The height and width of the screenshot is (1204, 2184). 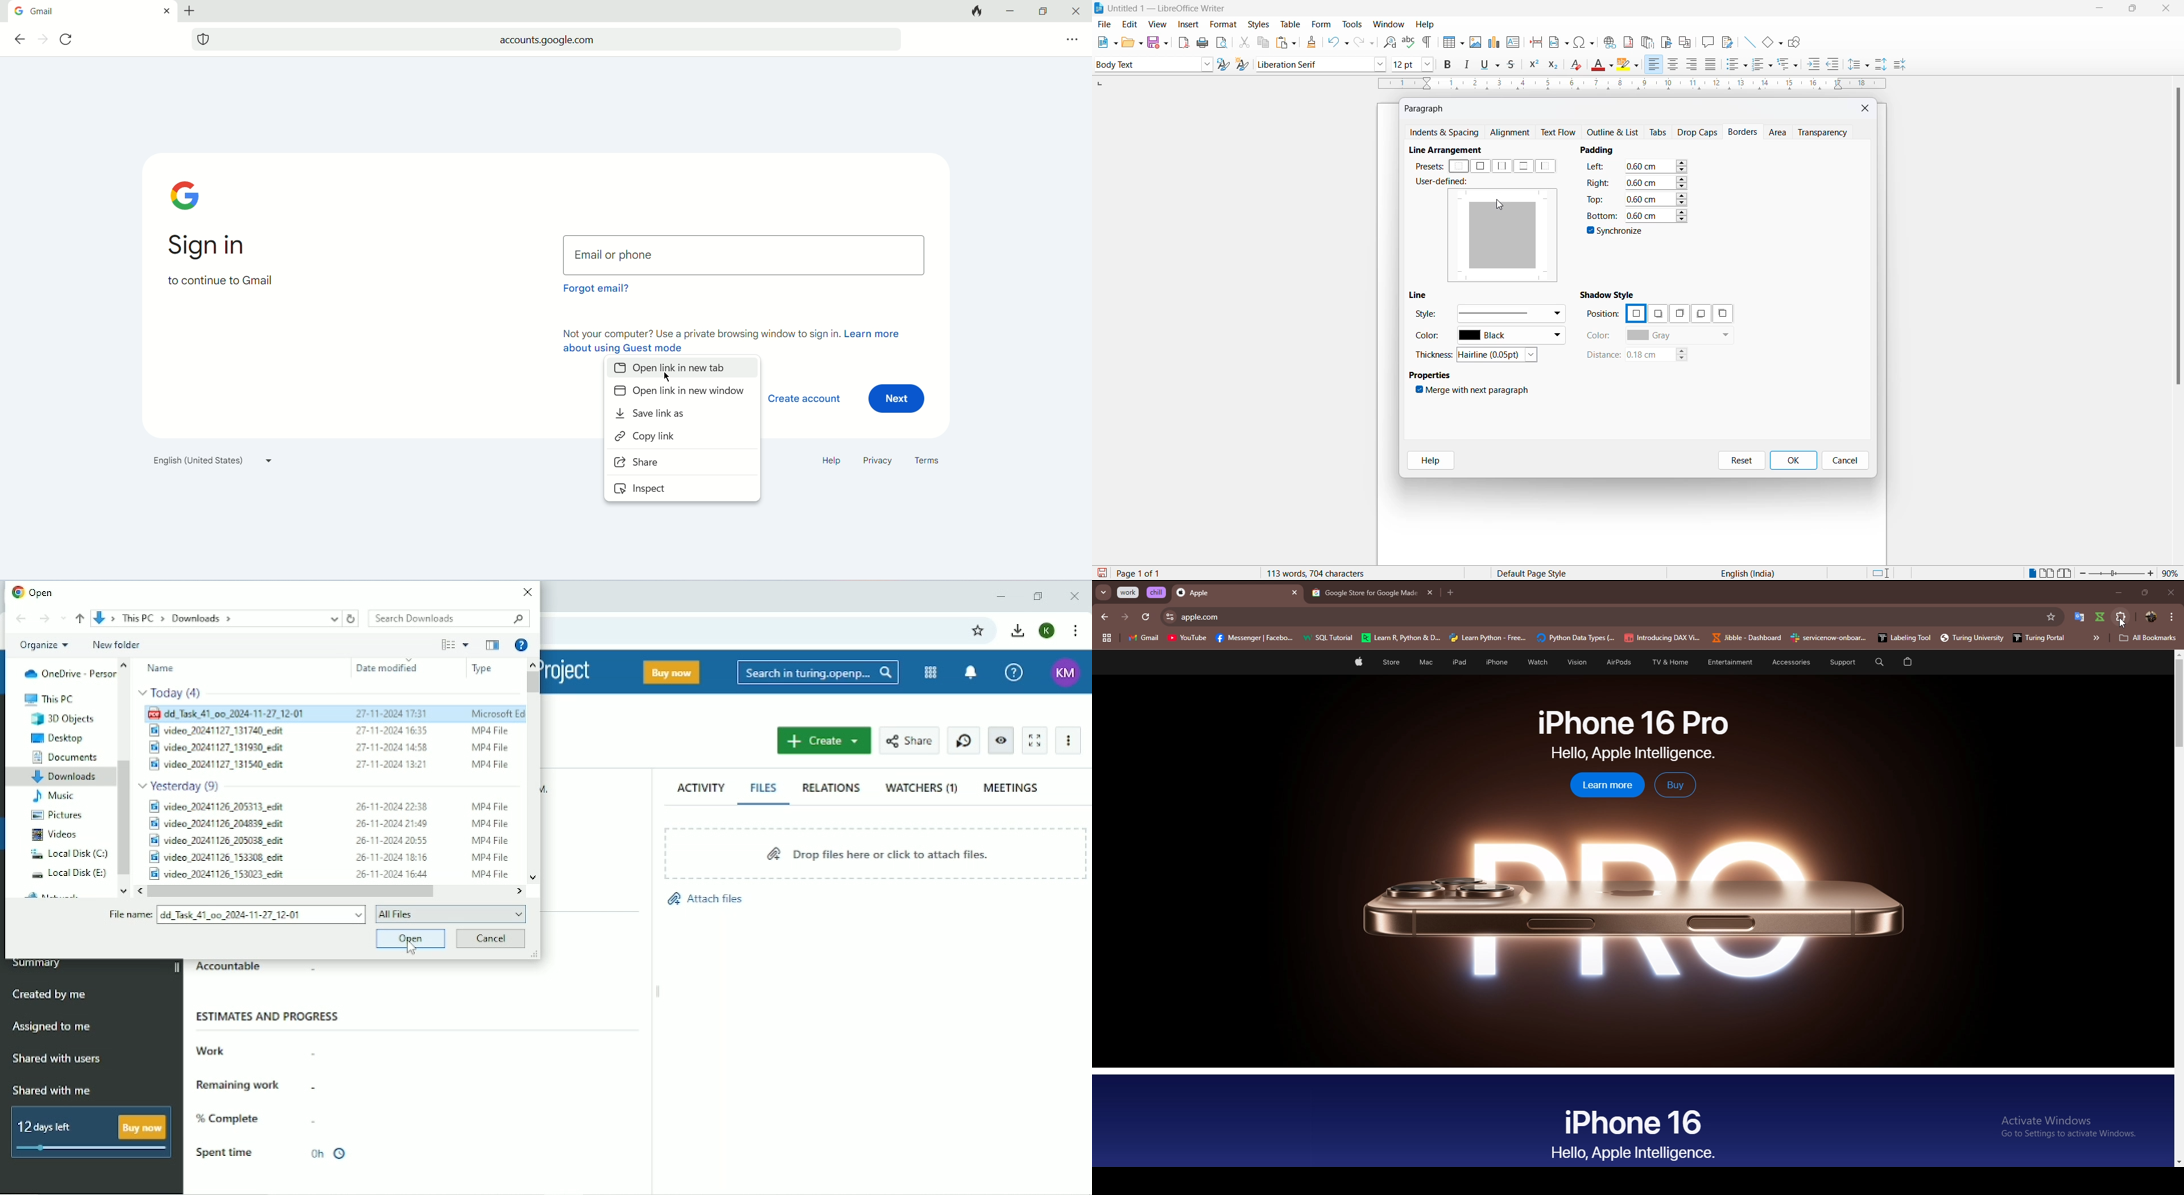 I want to click on google logo, so click(x=189, y=196).